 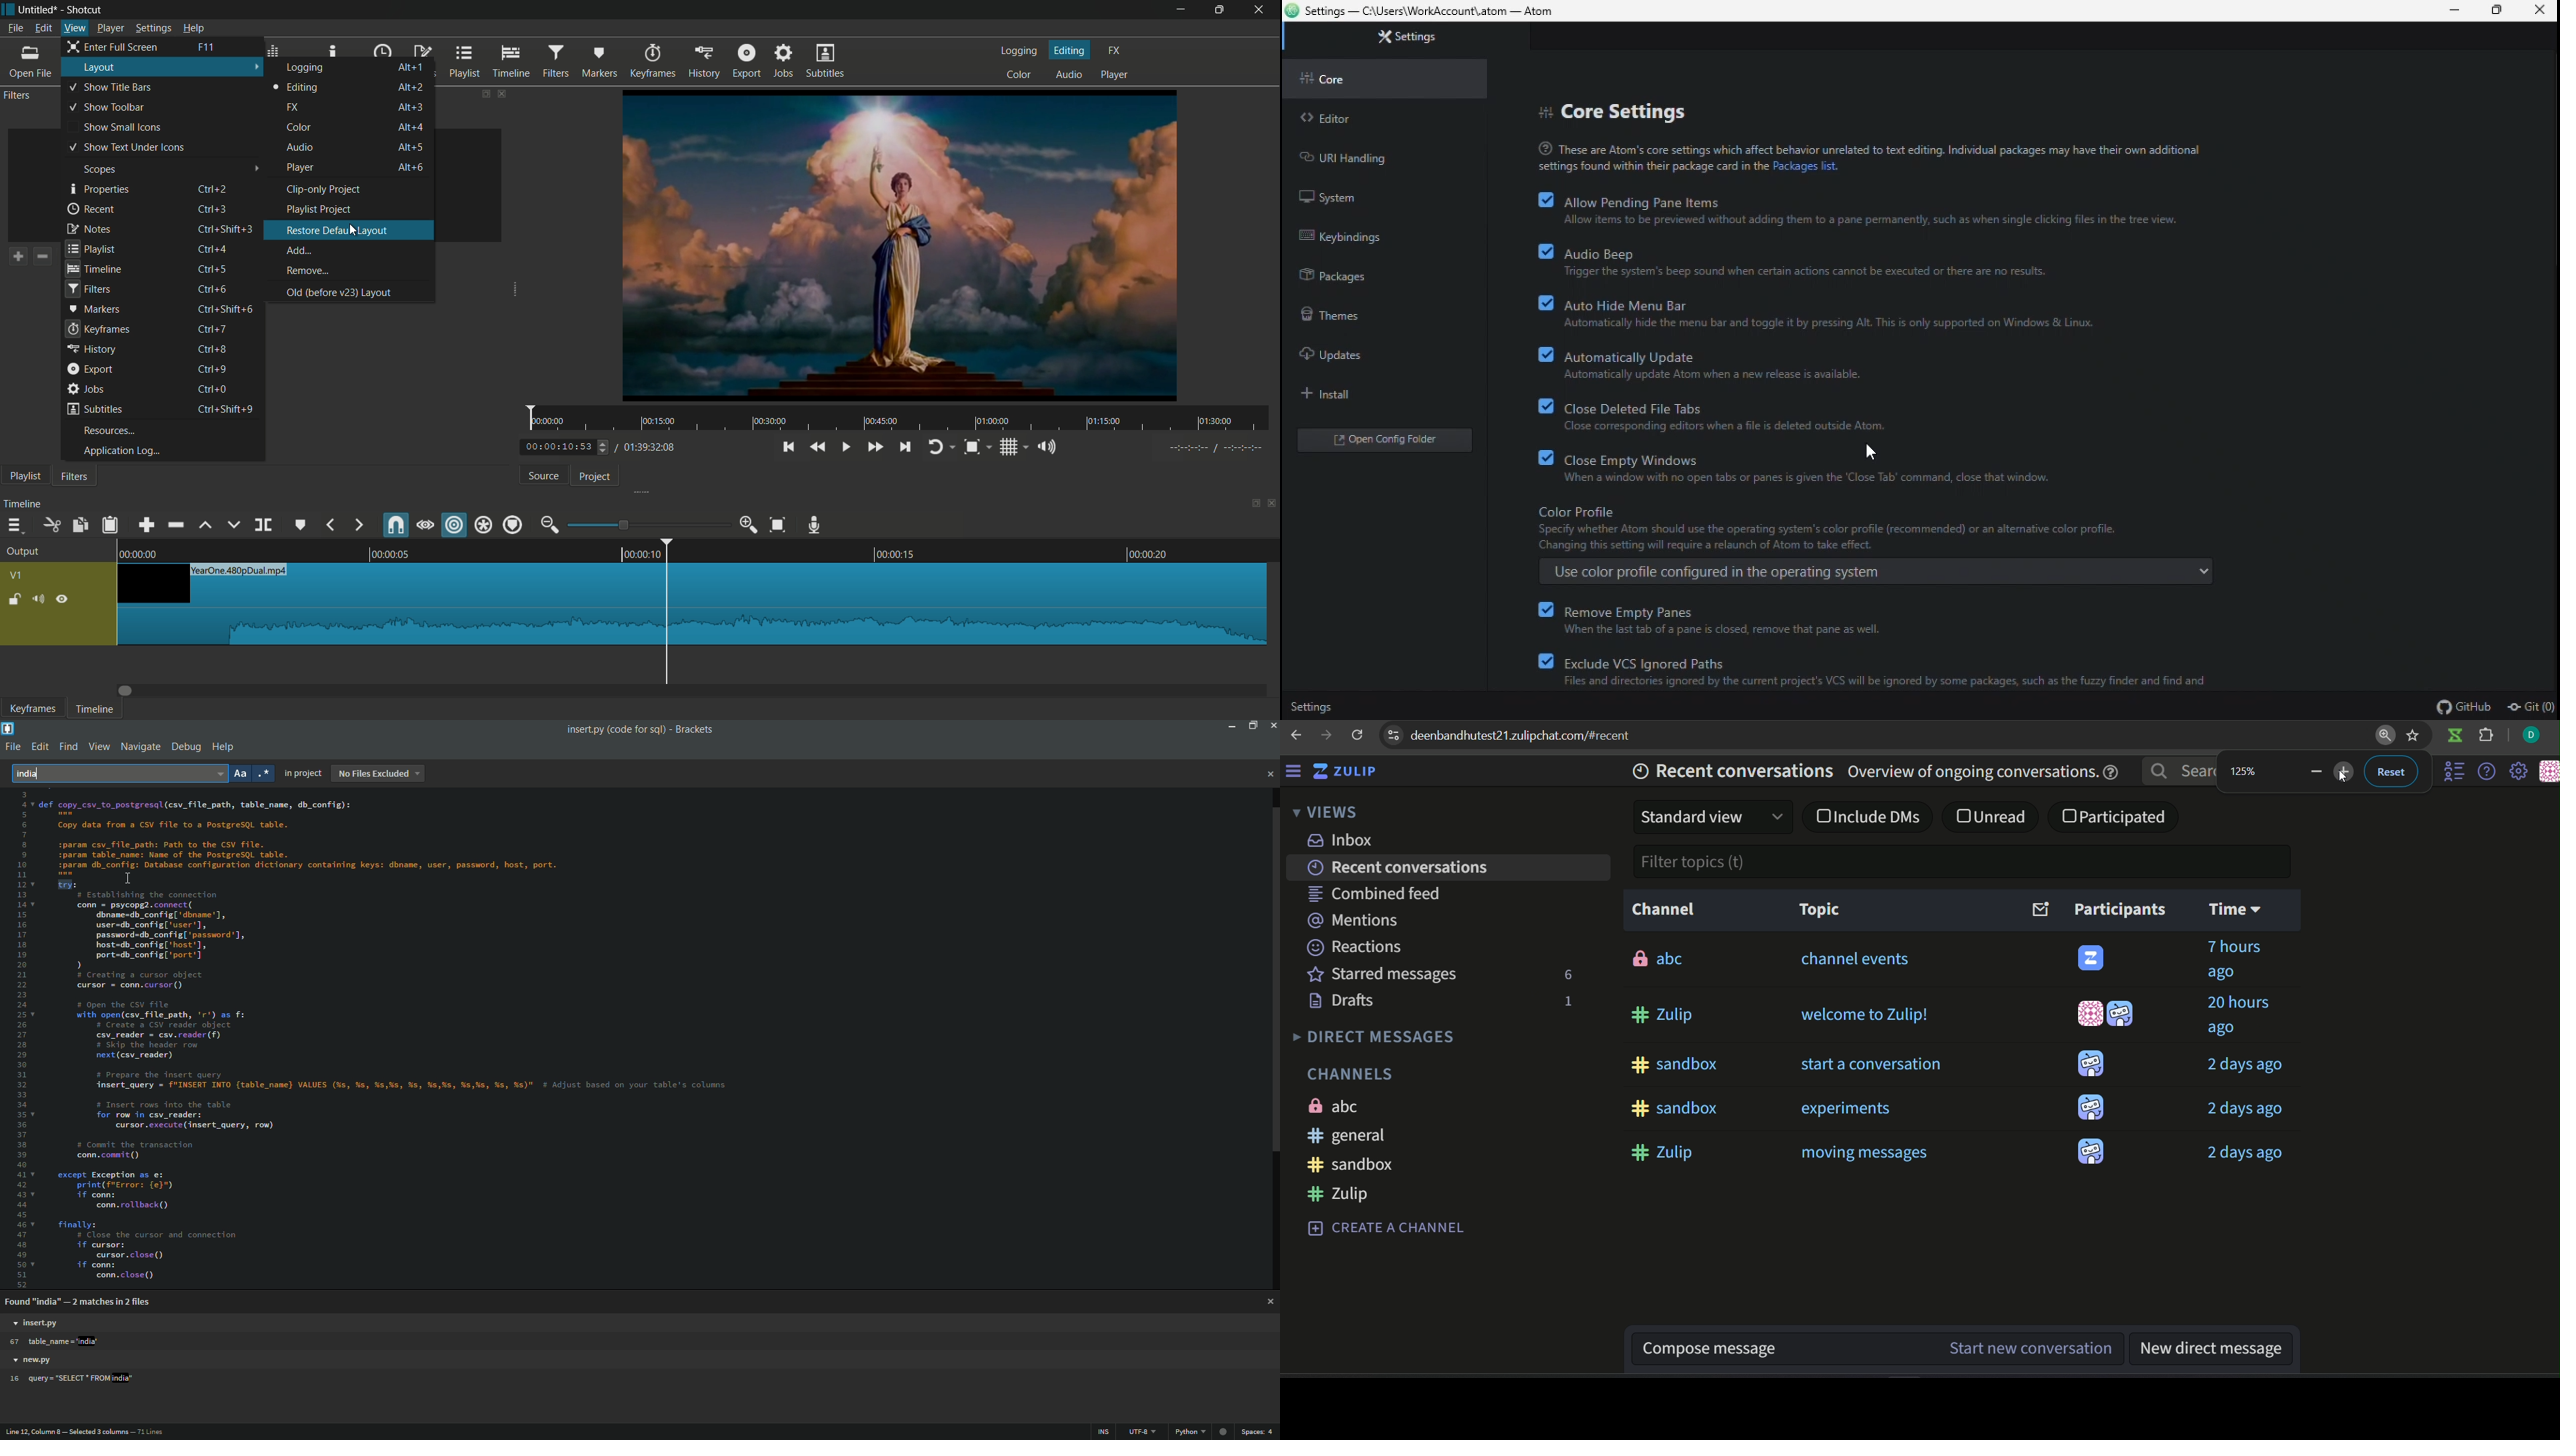 I want to click on markers, so click(x=597, y=61).